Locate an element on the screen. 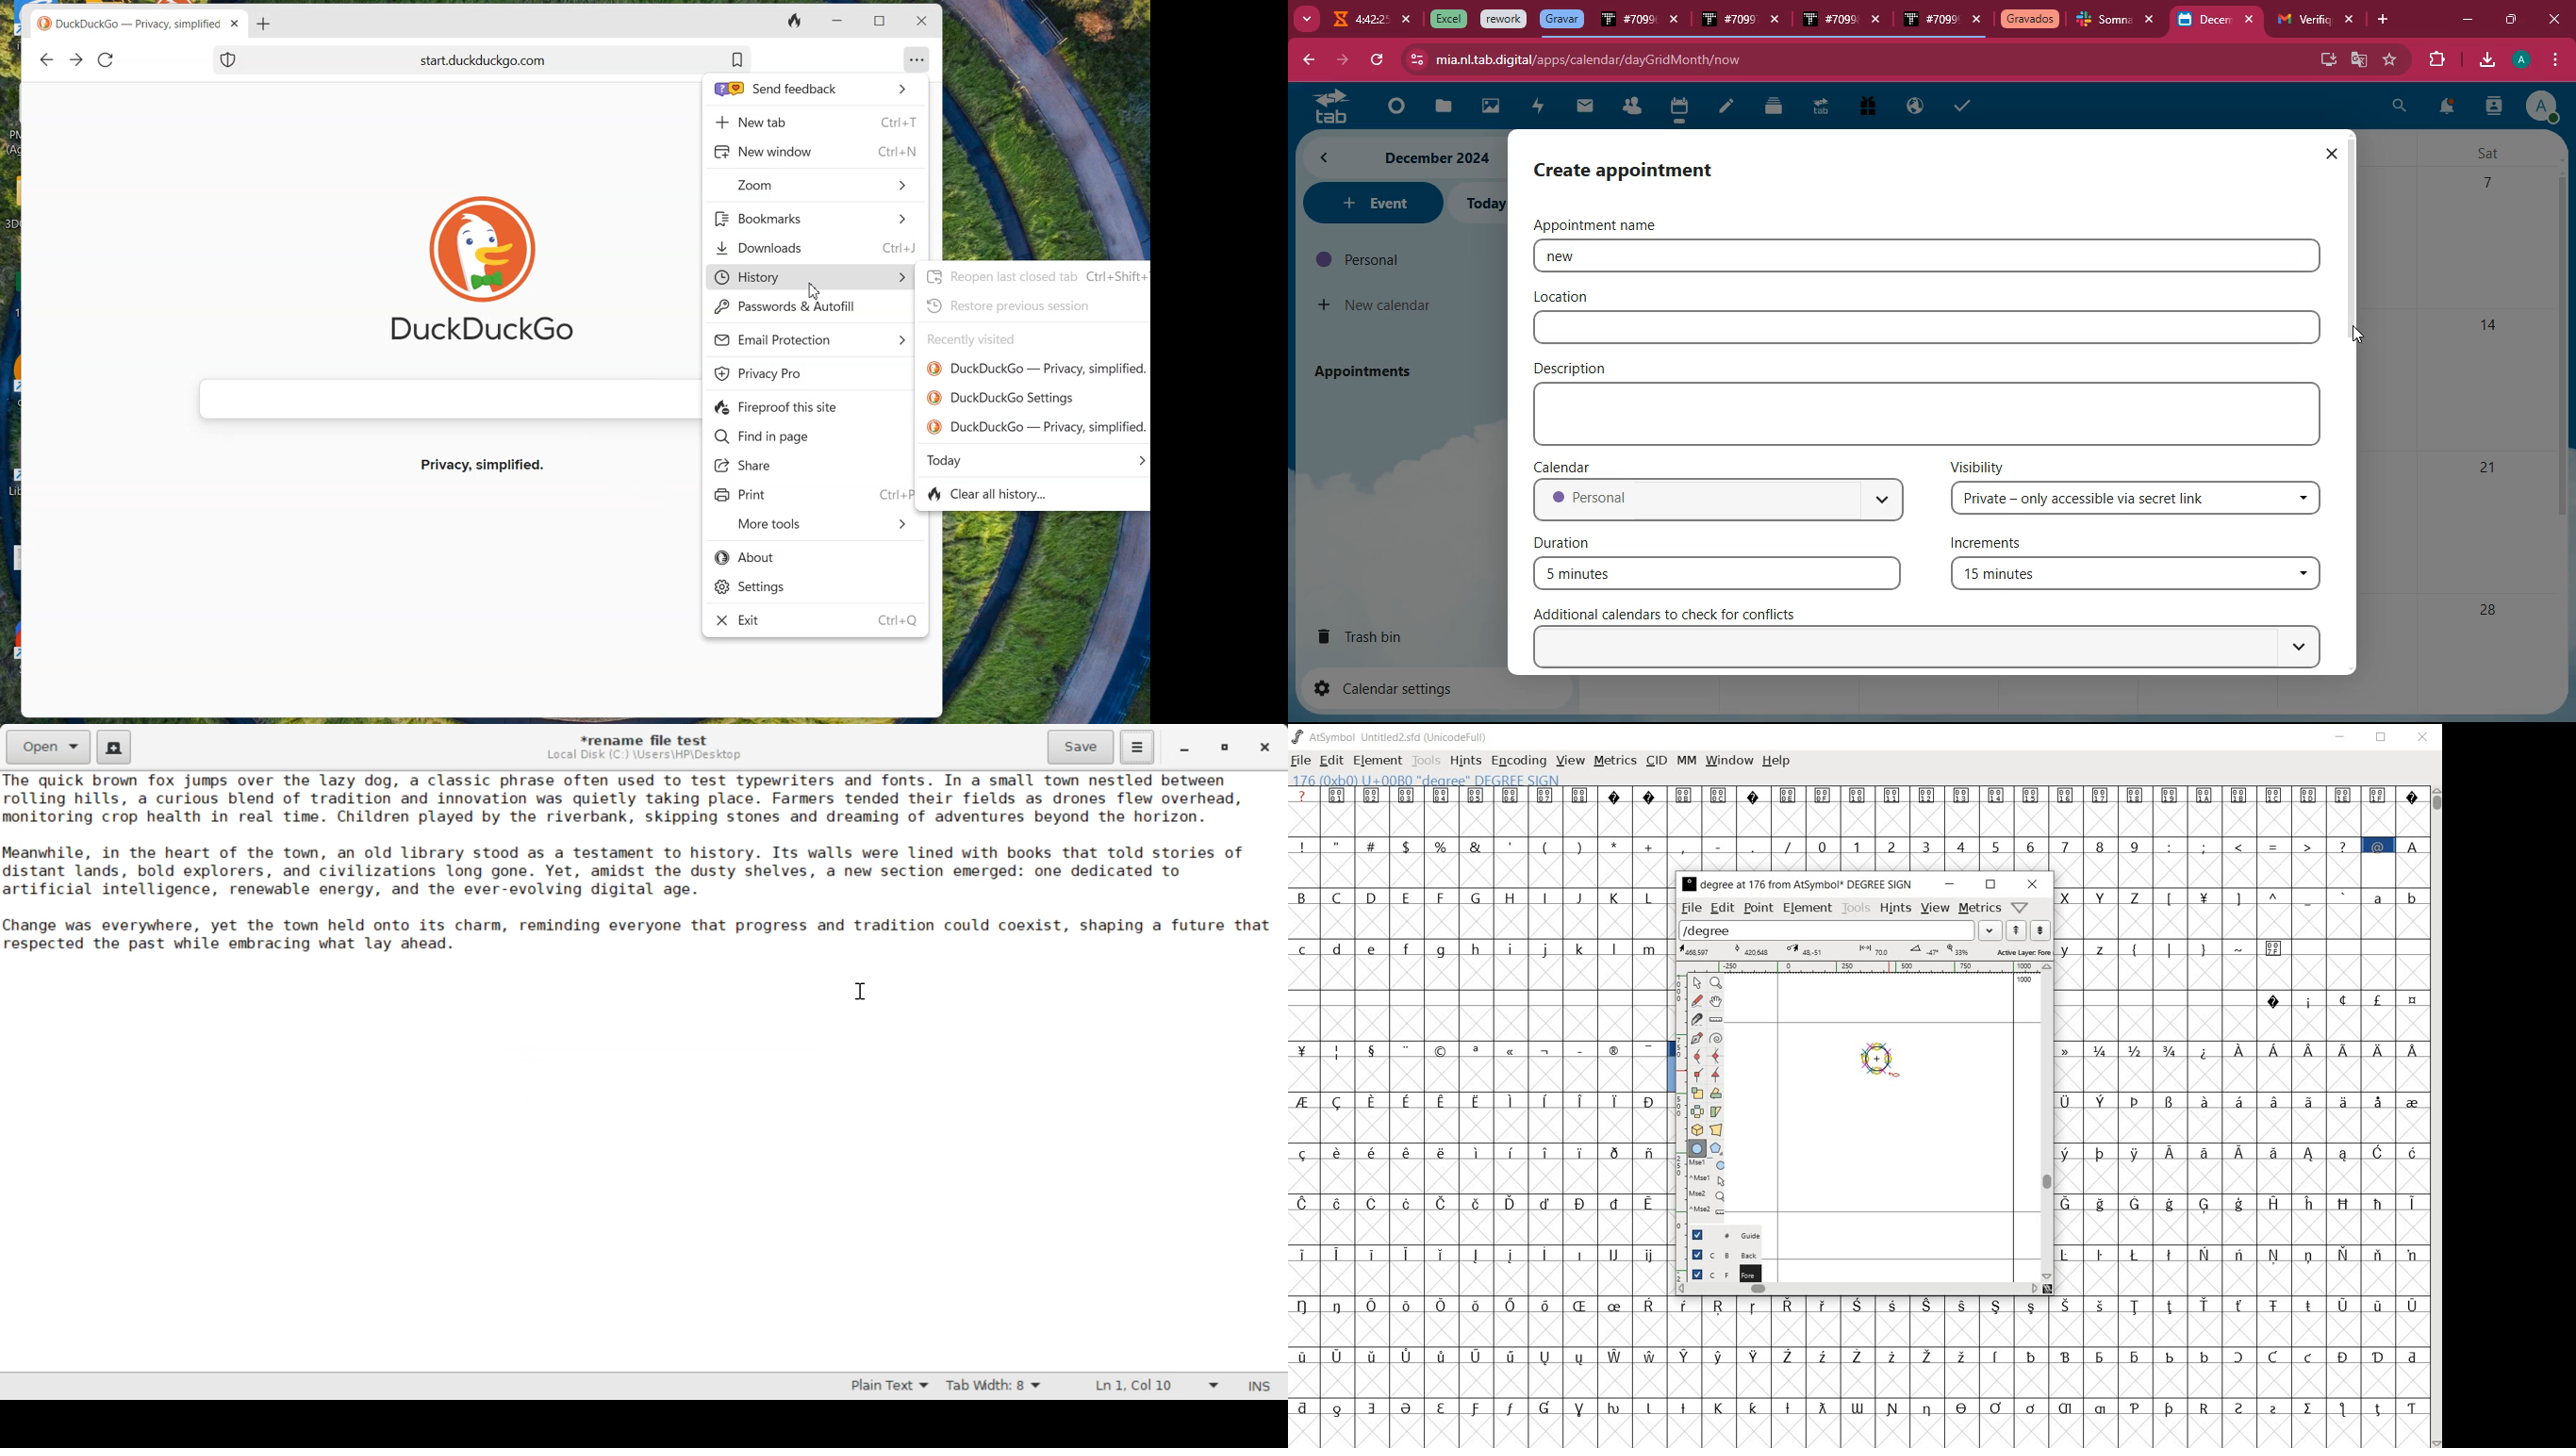  cursor is located at coordinates (2361, 335).